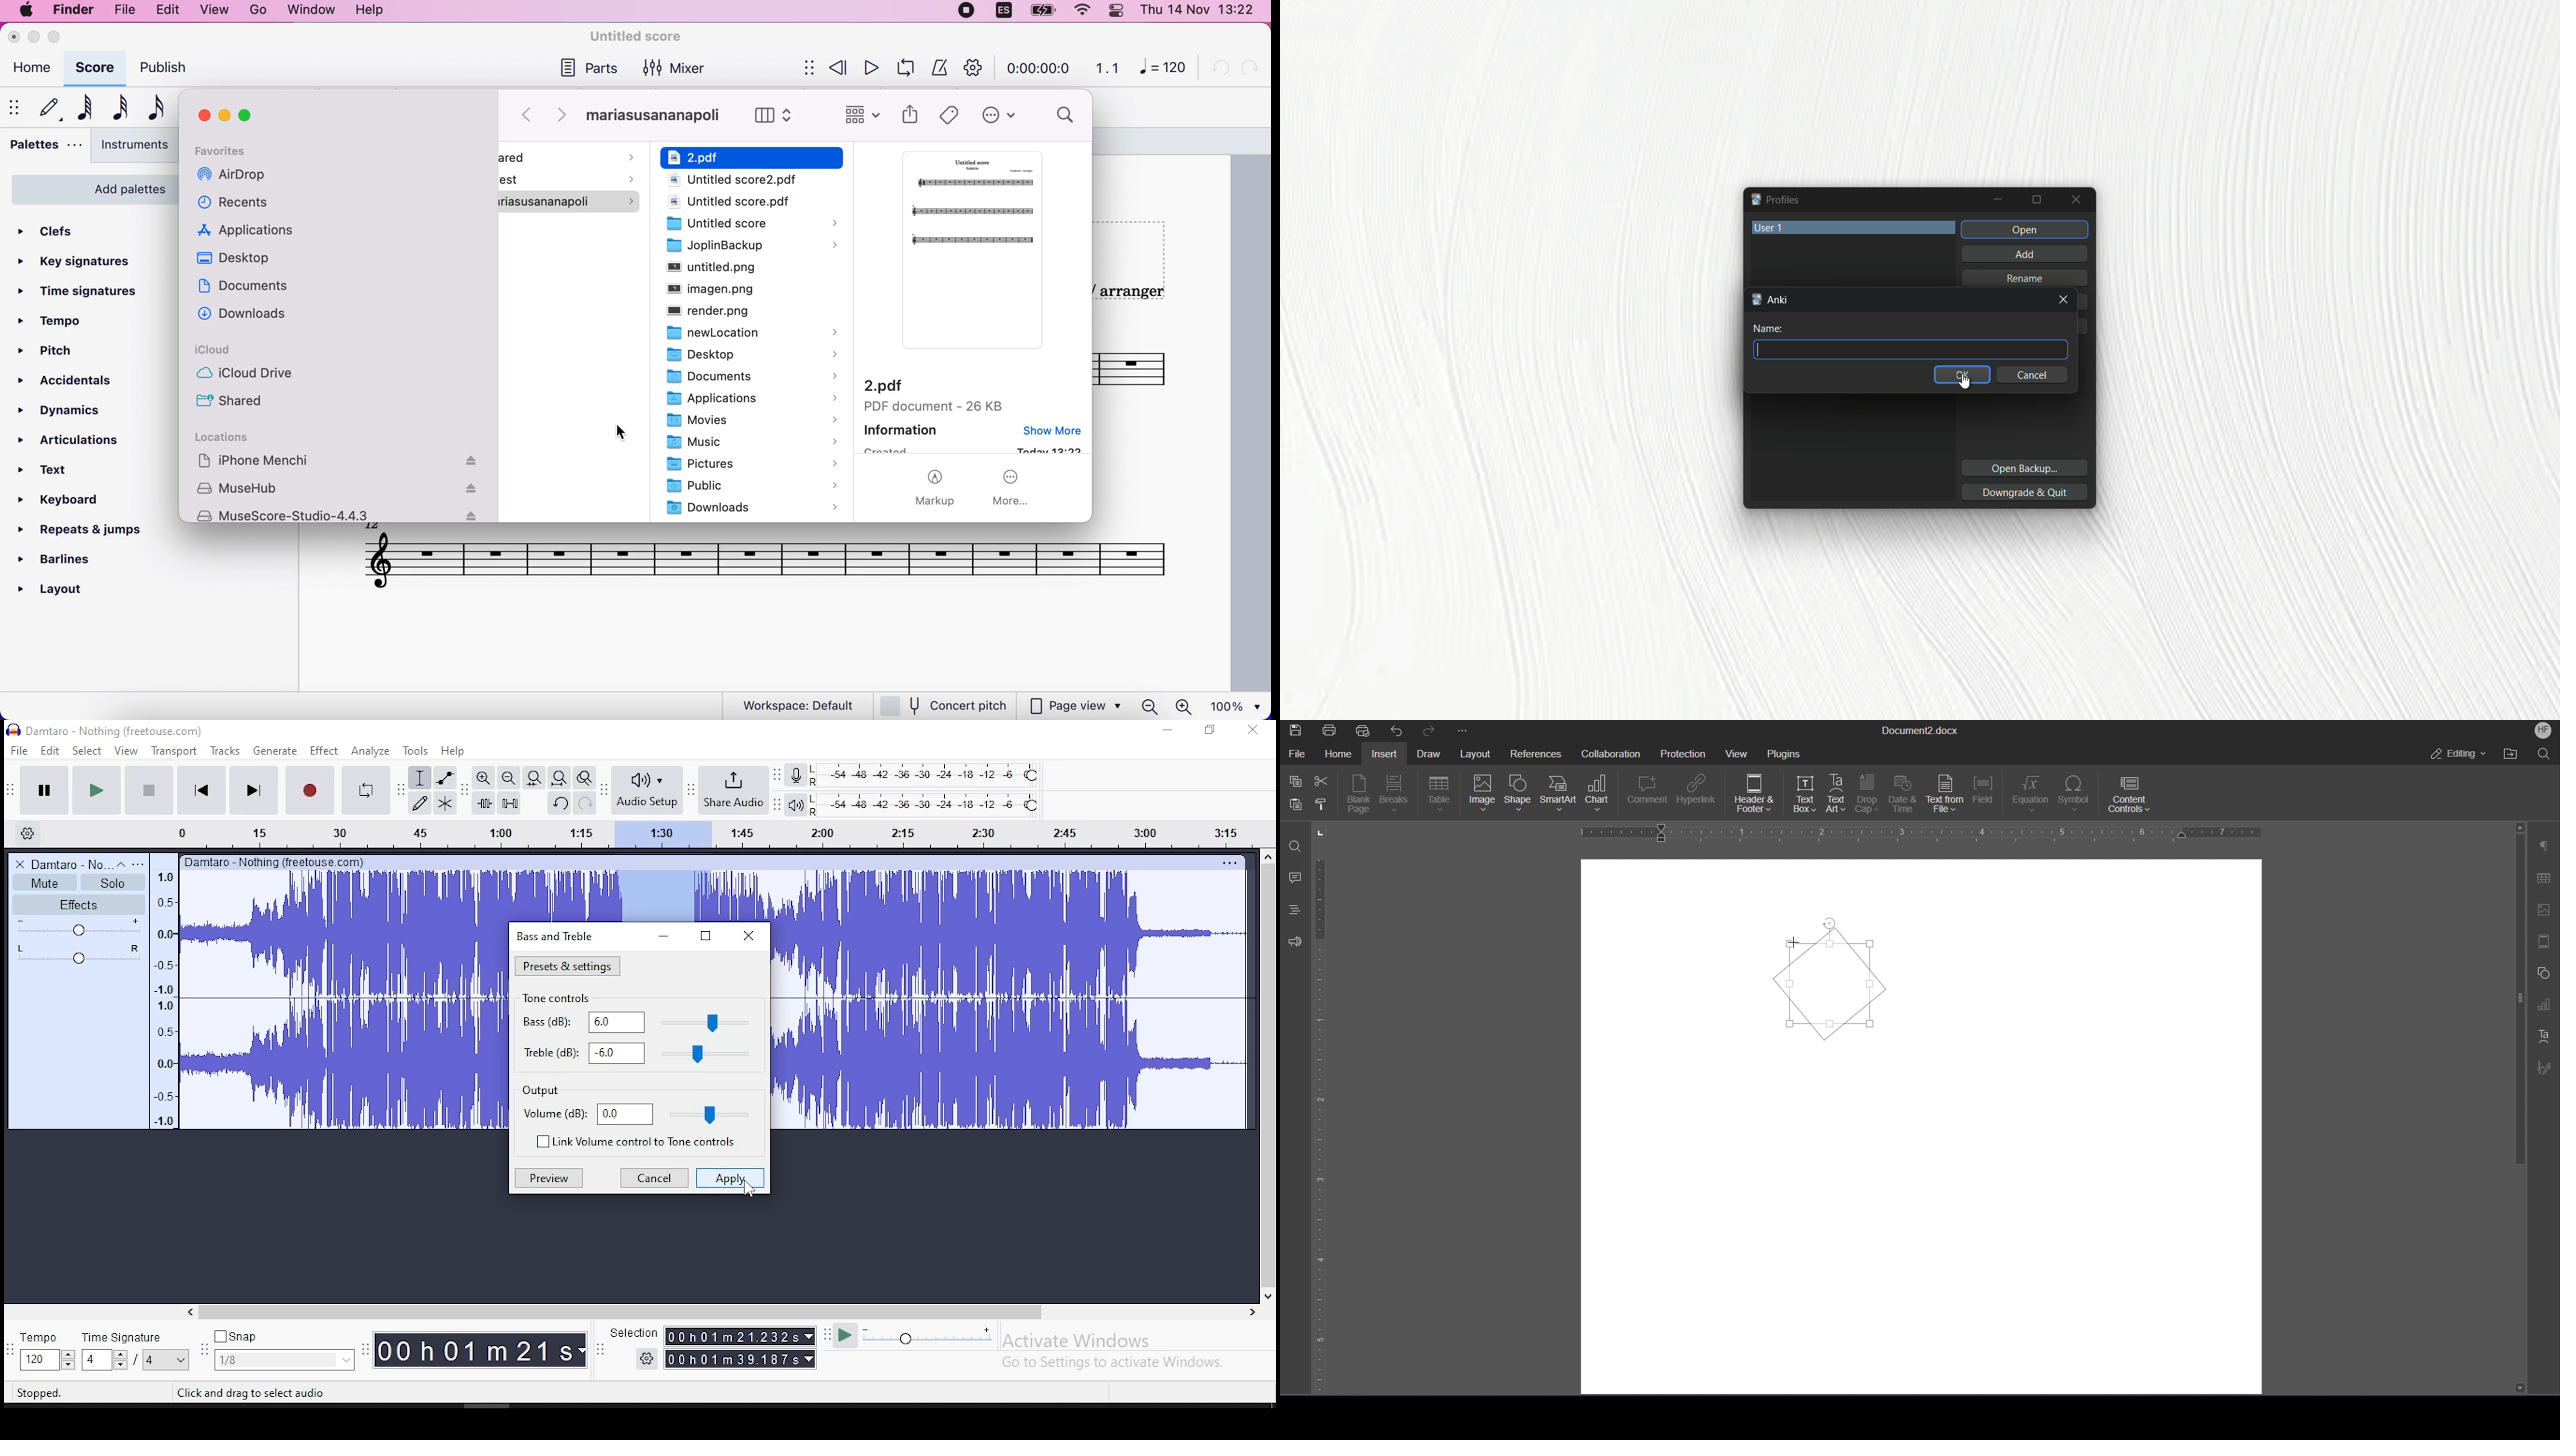 This screenshot has height=1456, width=2576. What do you see at coordinates (2023, 252) in the screenshot?
I see `add` at bounding box center [2023, 252].